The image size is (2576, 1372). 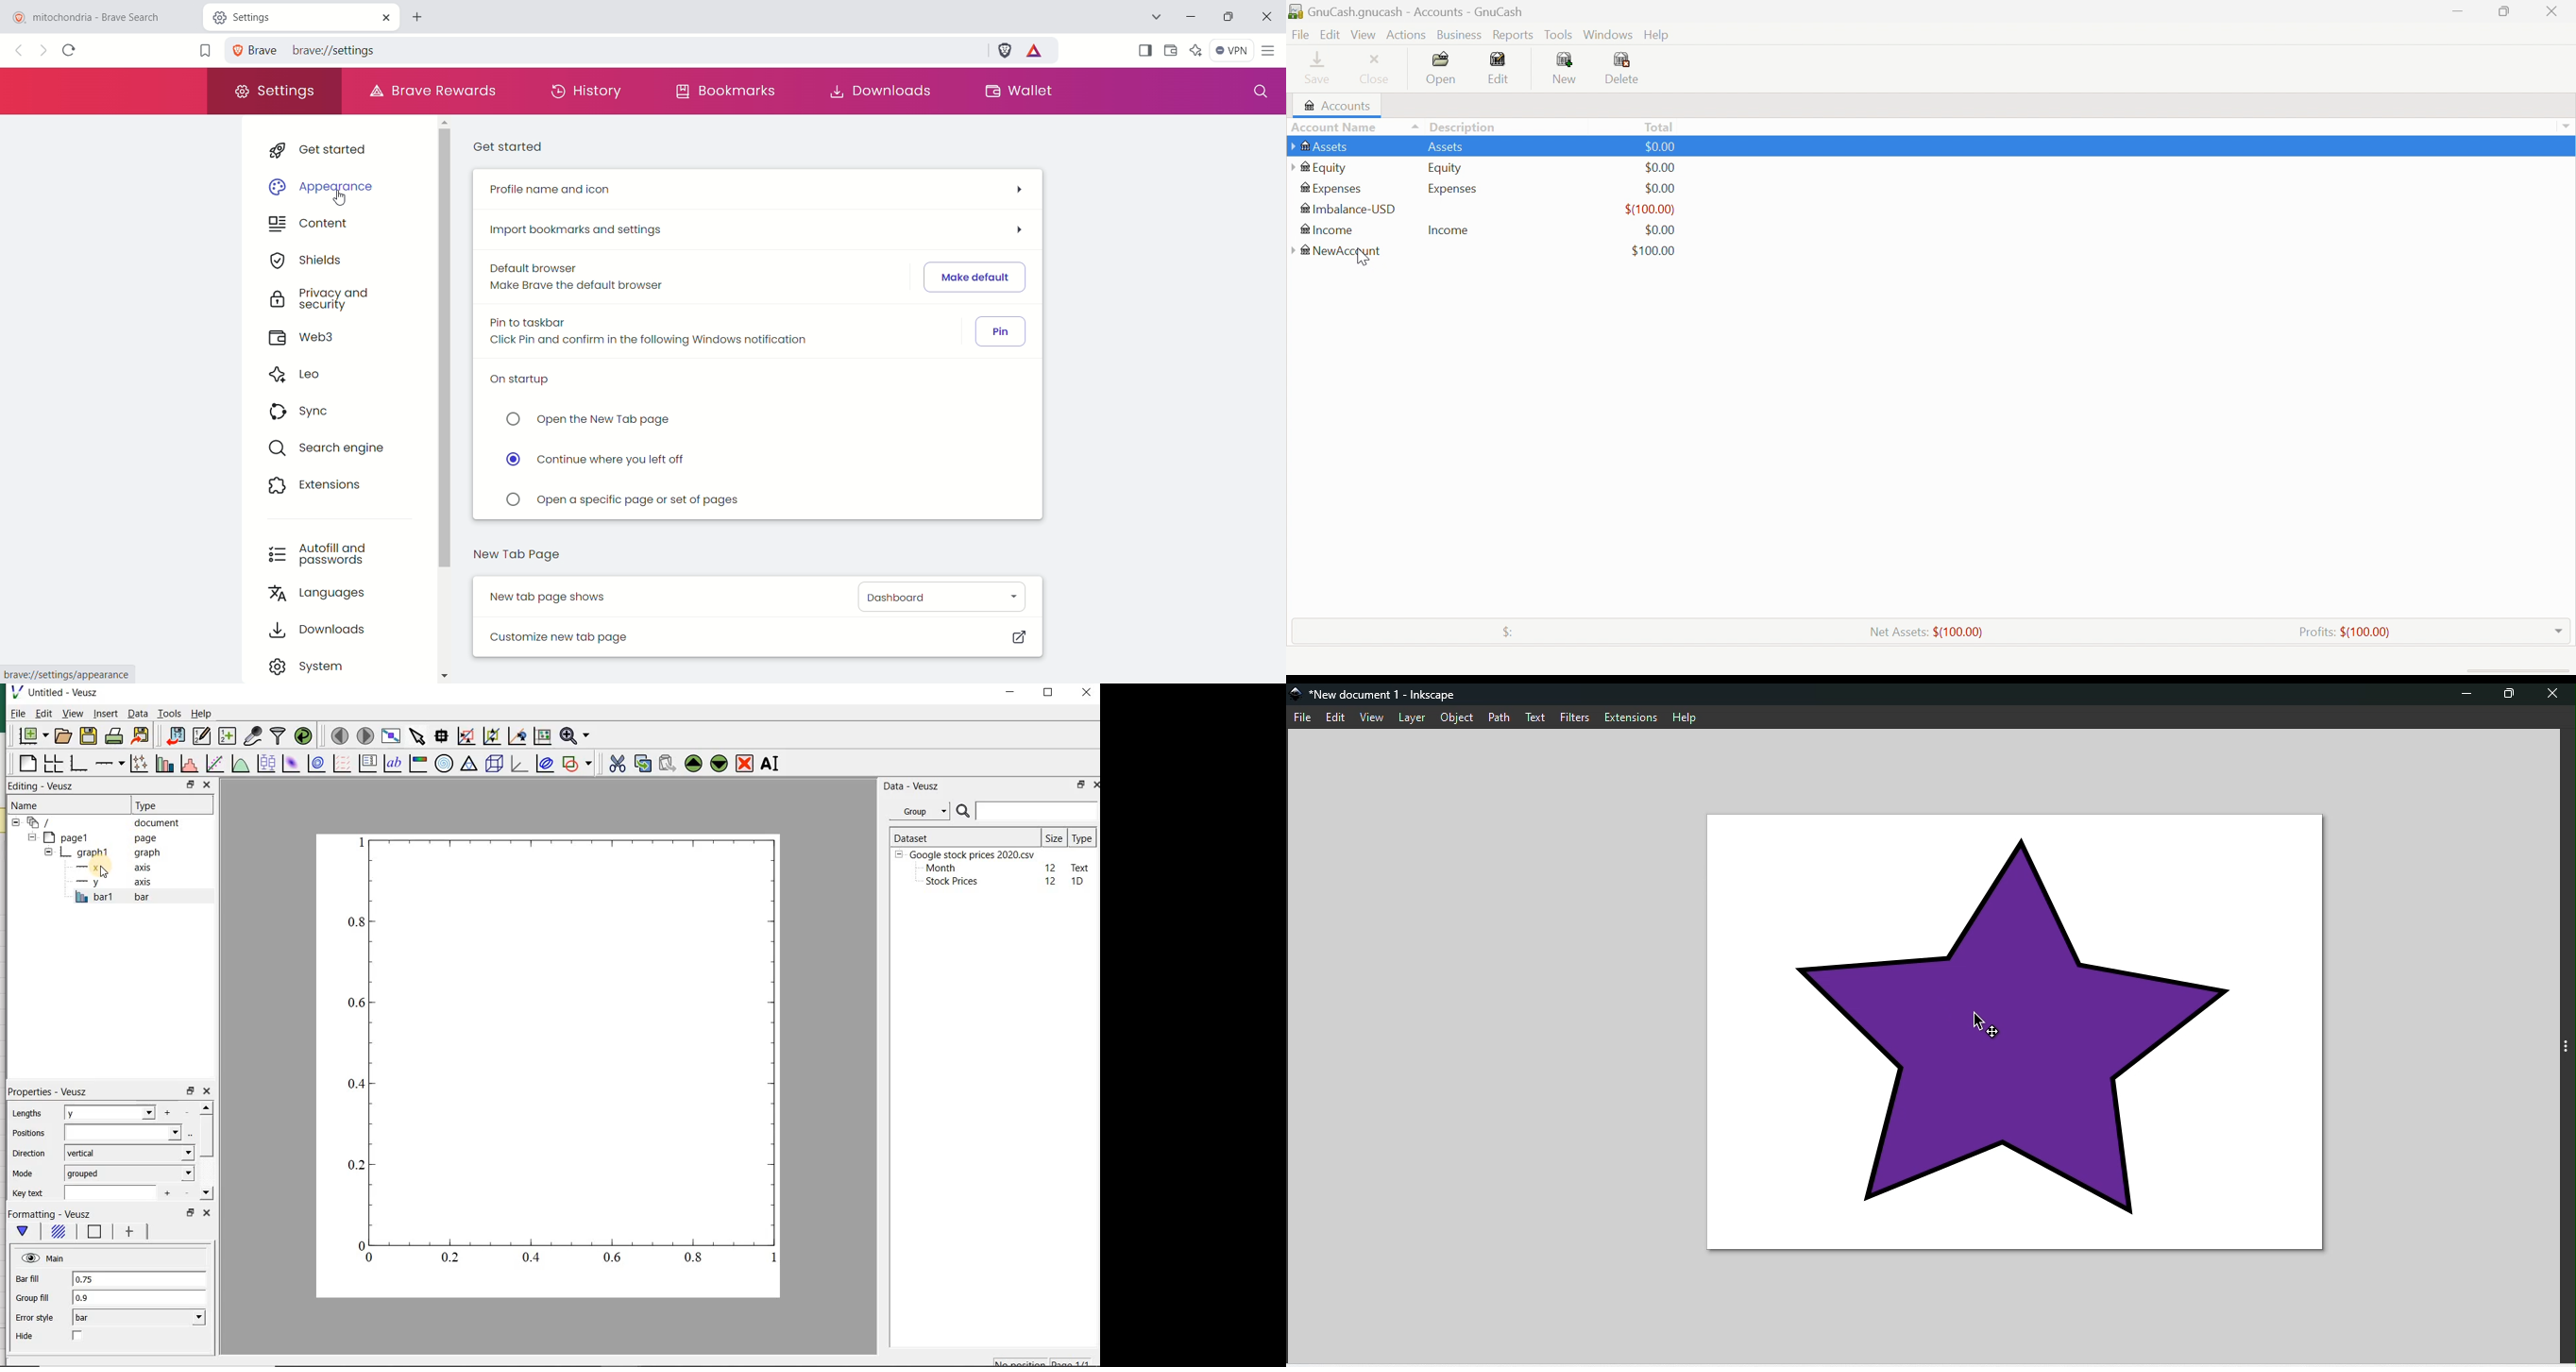 What do you see at coordinates (1654, 210) in the screenshot?
I see `$(0.00)` at bounding box center [1654, 210].